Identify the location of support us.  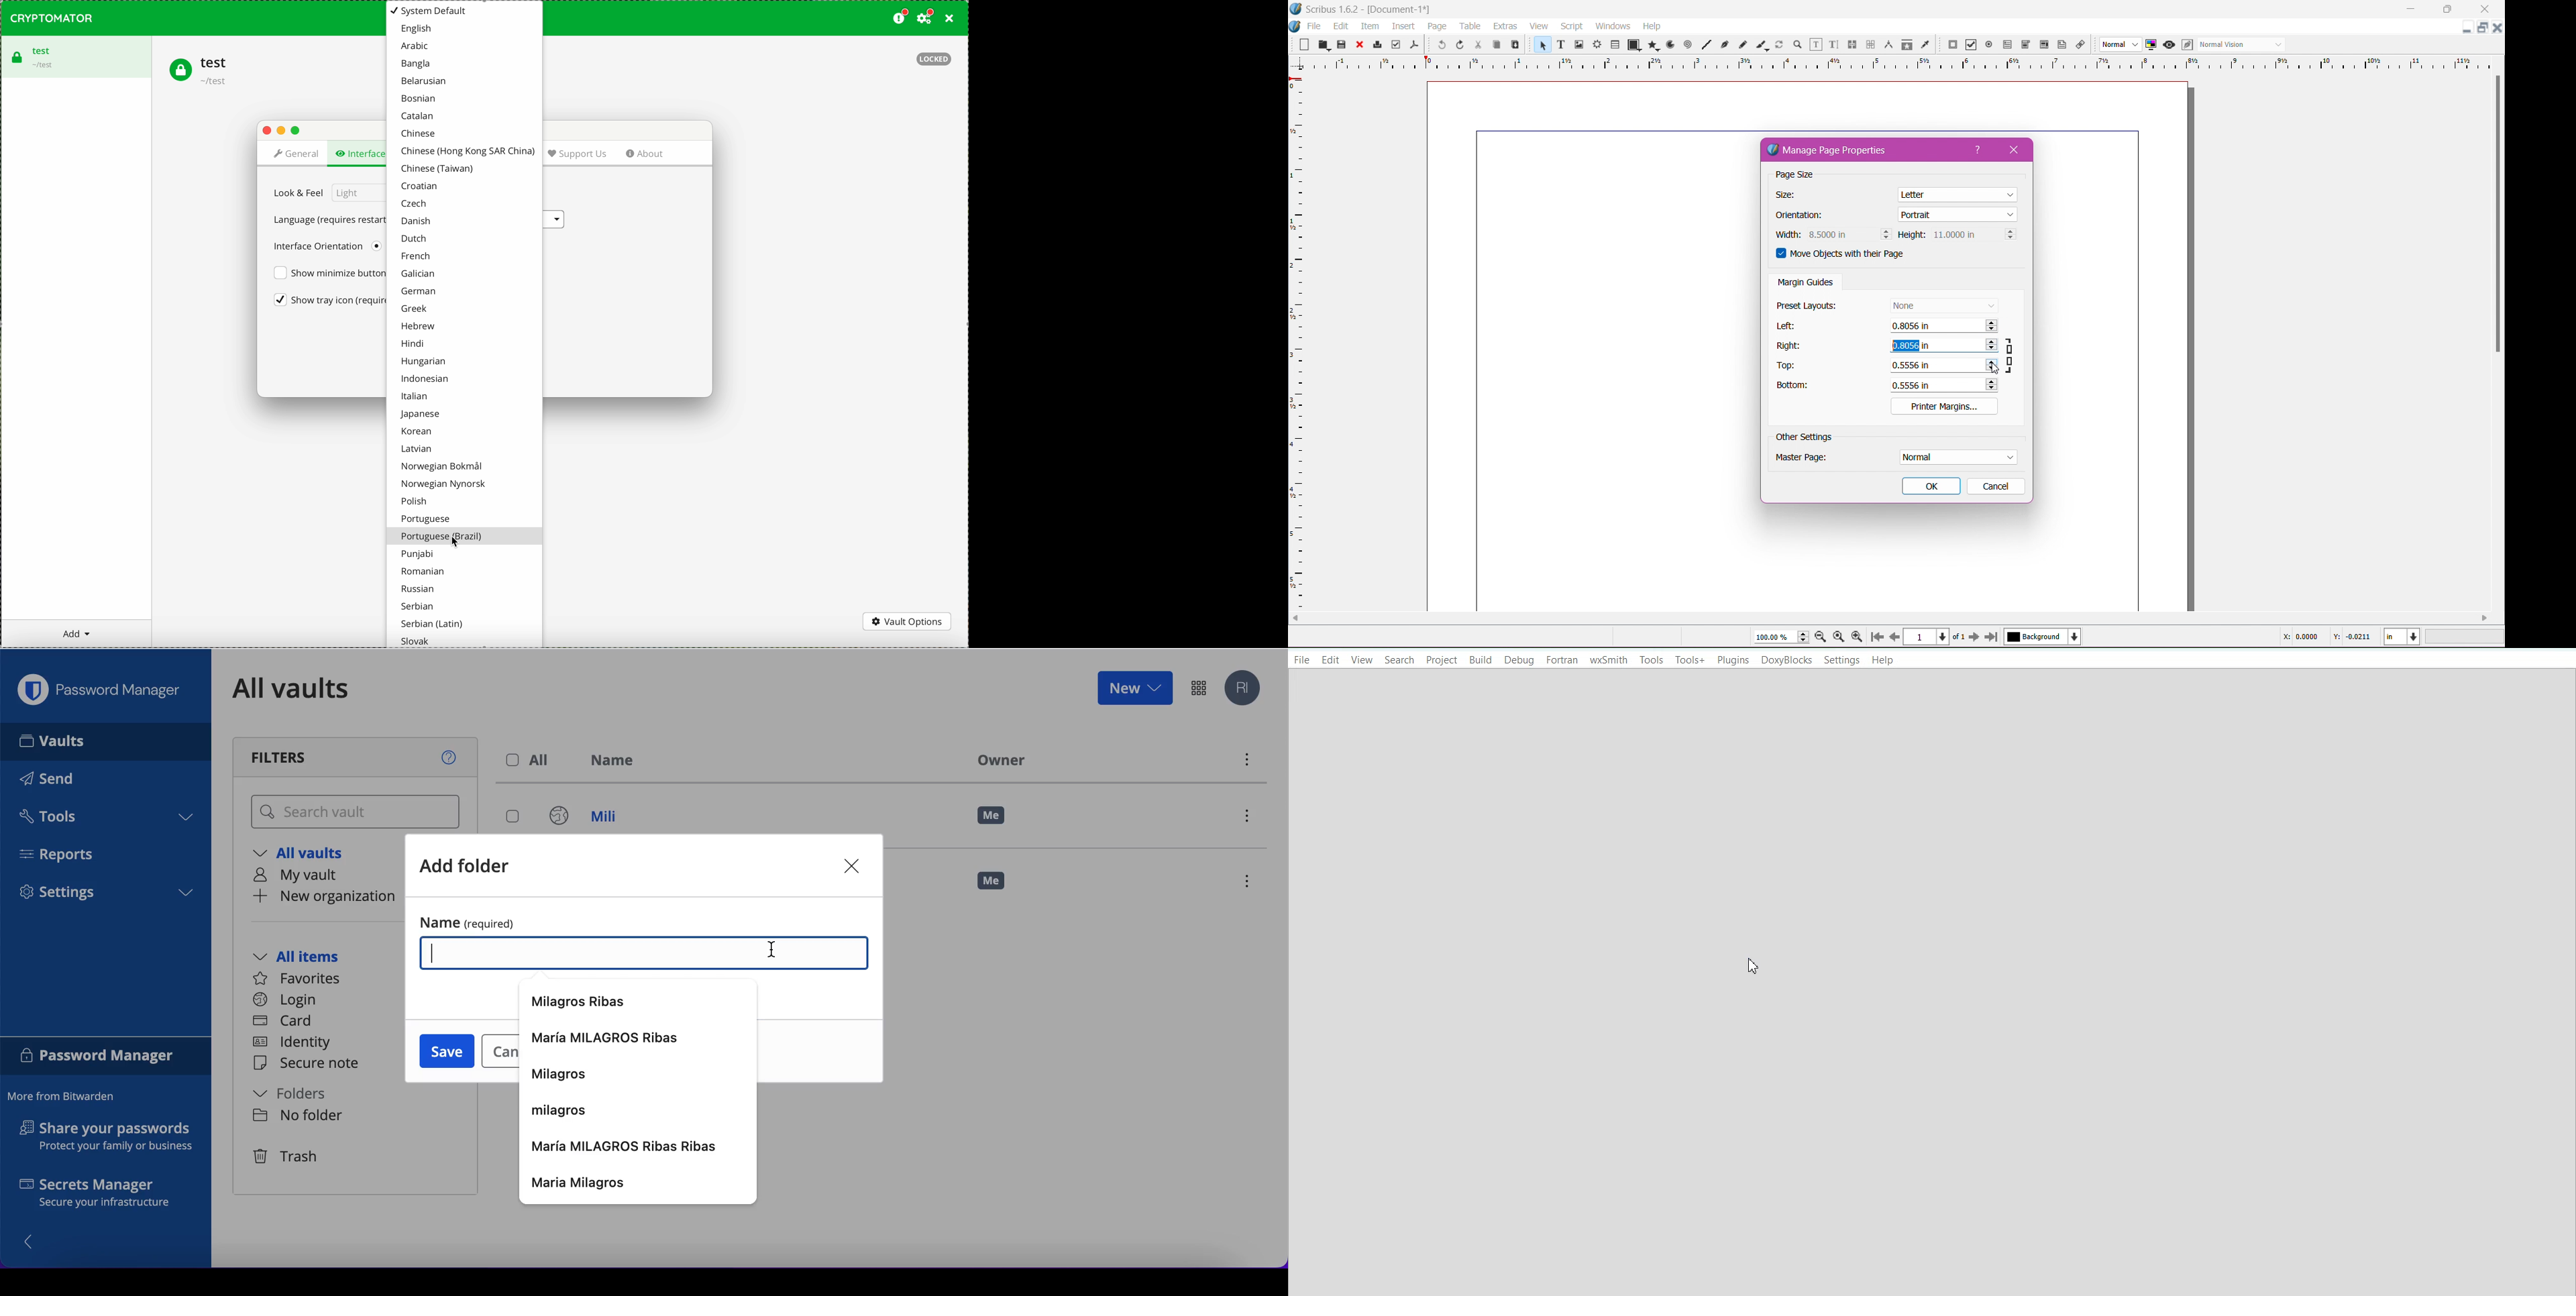
(578, 154).